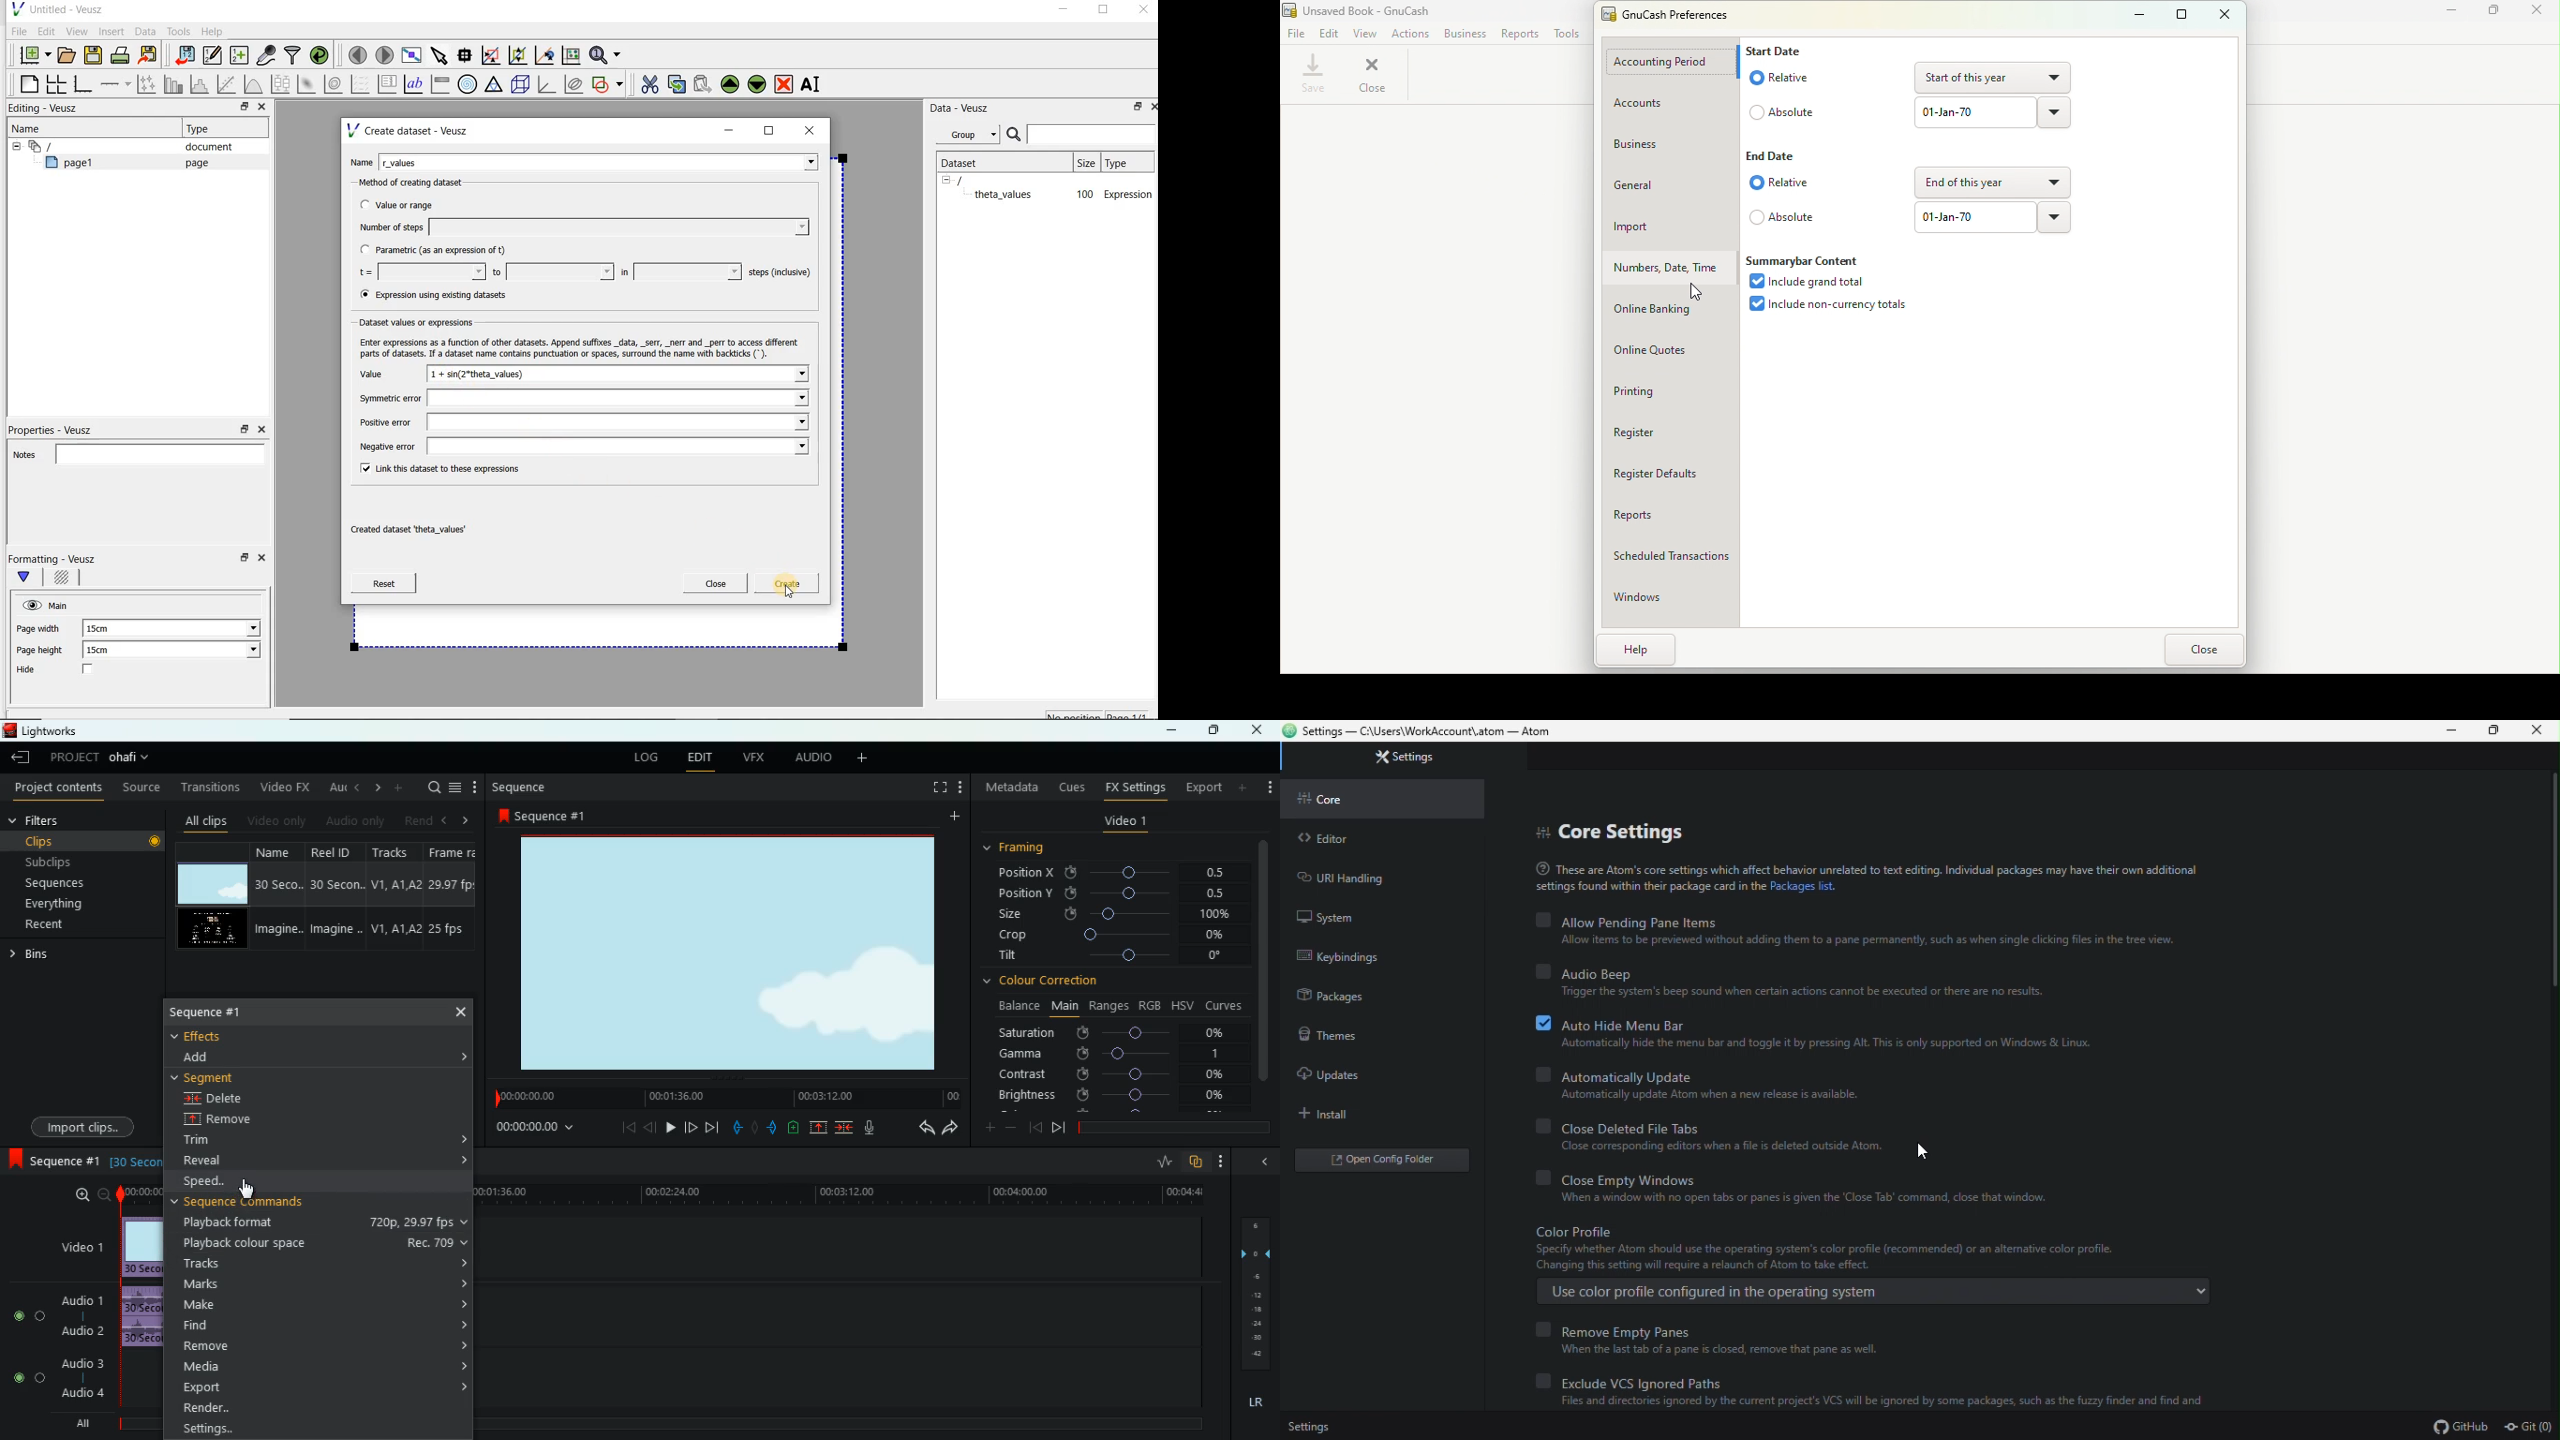  I want to click on Method of creating dataset:, so click(421, 183).